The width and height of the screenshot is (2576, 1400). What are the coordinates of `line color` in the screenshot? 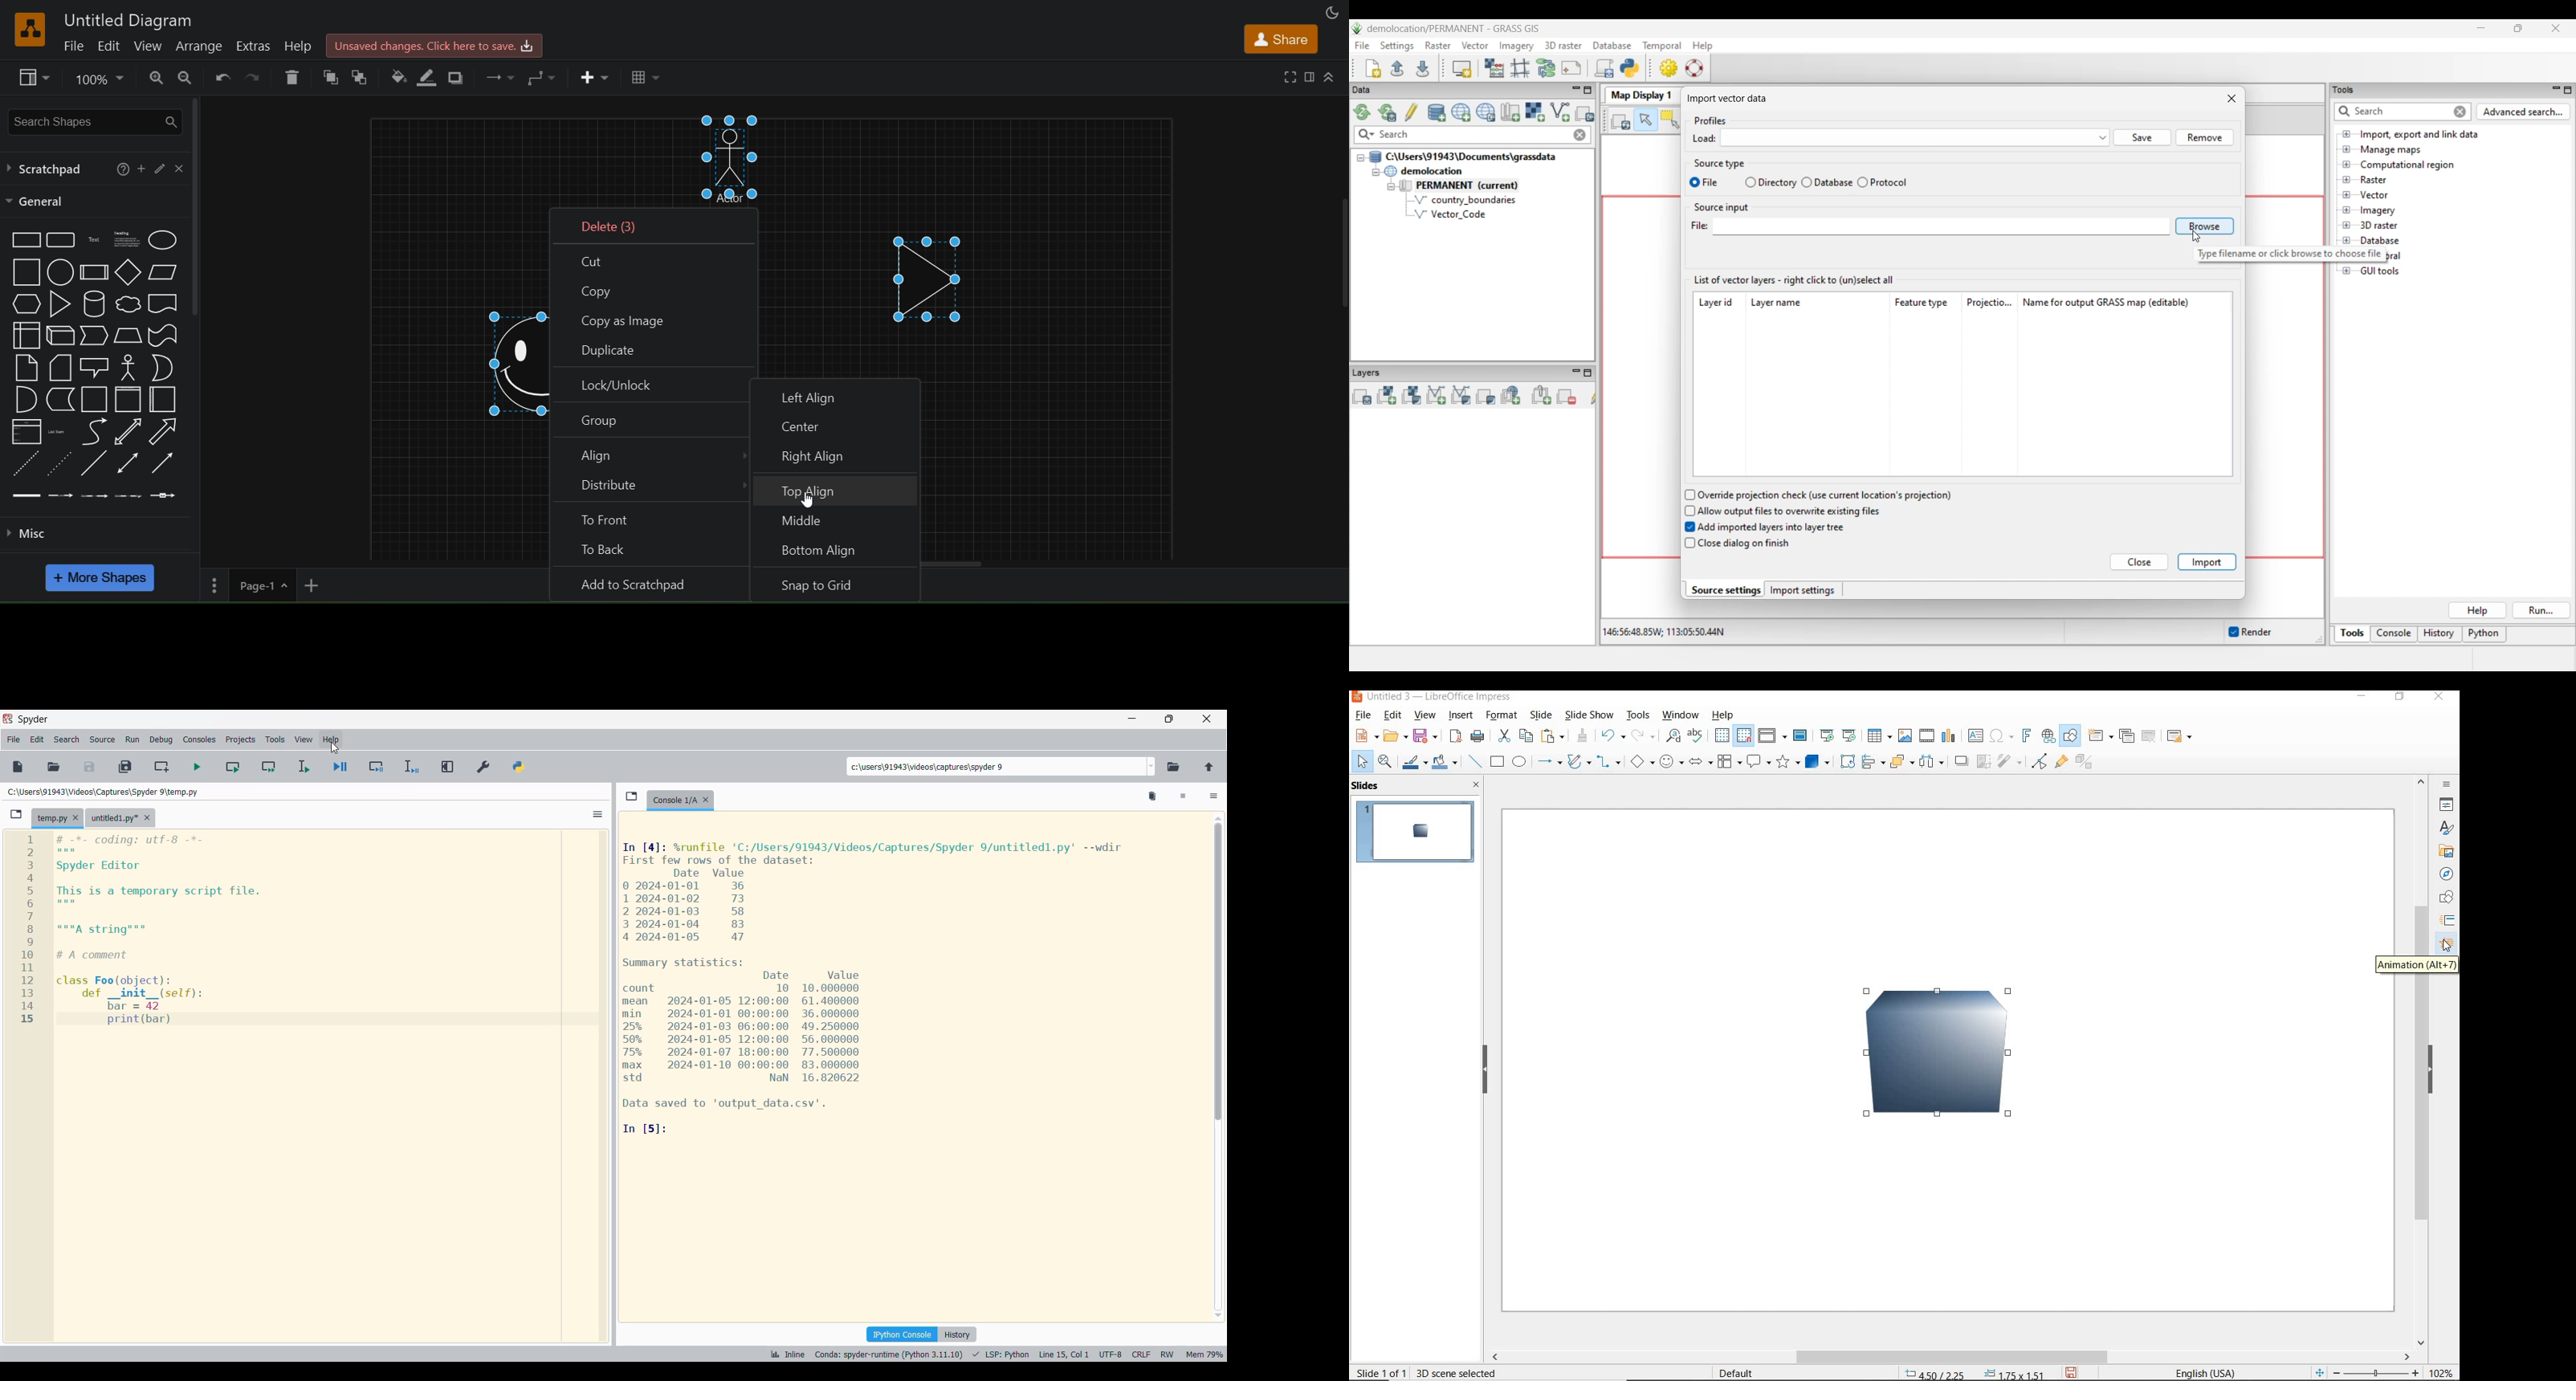 It's located at (431, 78).